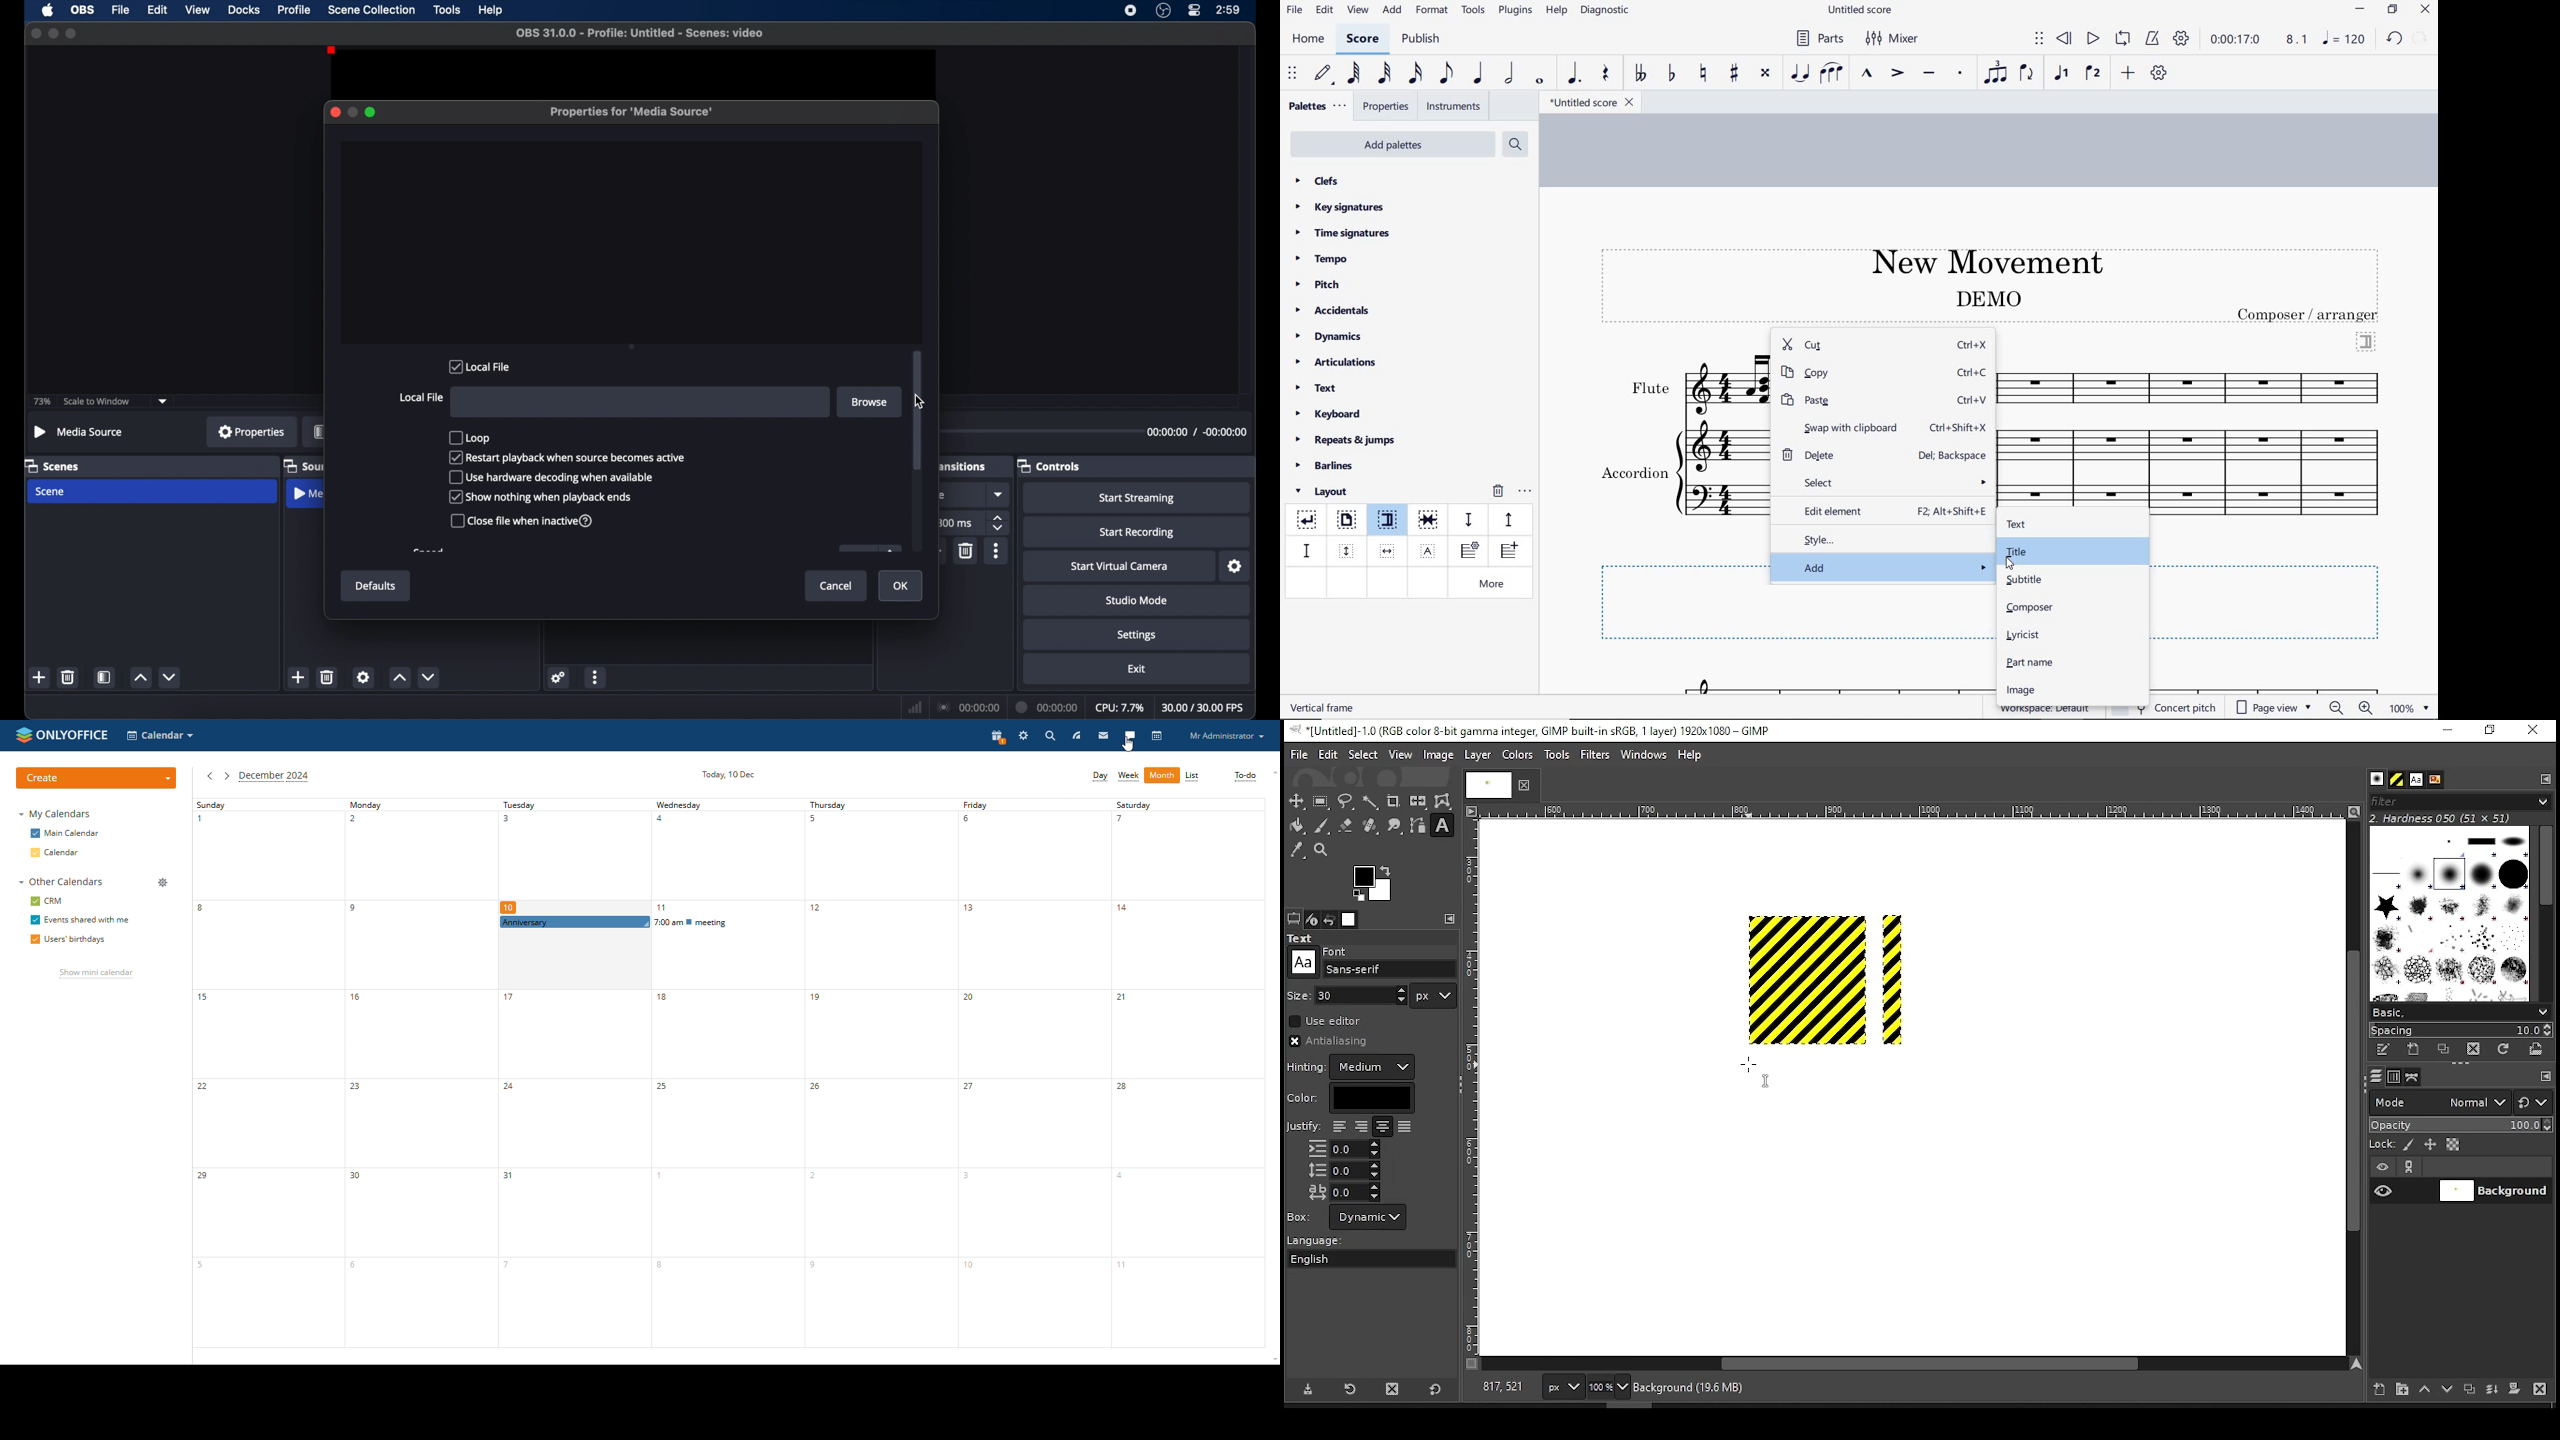  What do you see at coordinates (1606, 74) in the screenshot?
I see `rest` at bounding box center [1606, 74].